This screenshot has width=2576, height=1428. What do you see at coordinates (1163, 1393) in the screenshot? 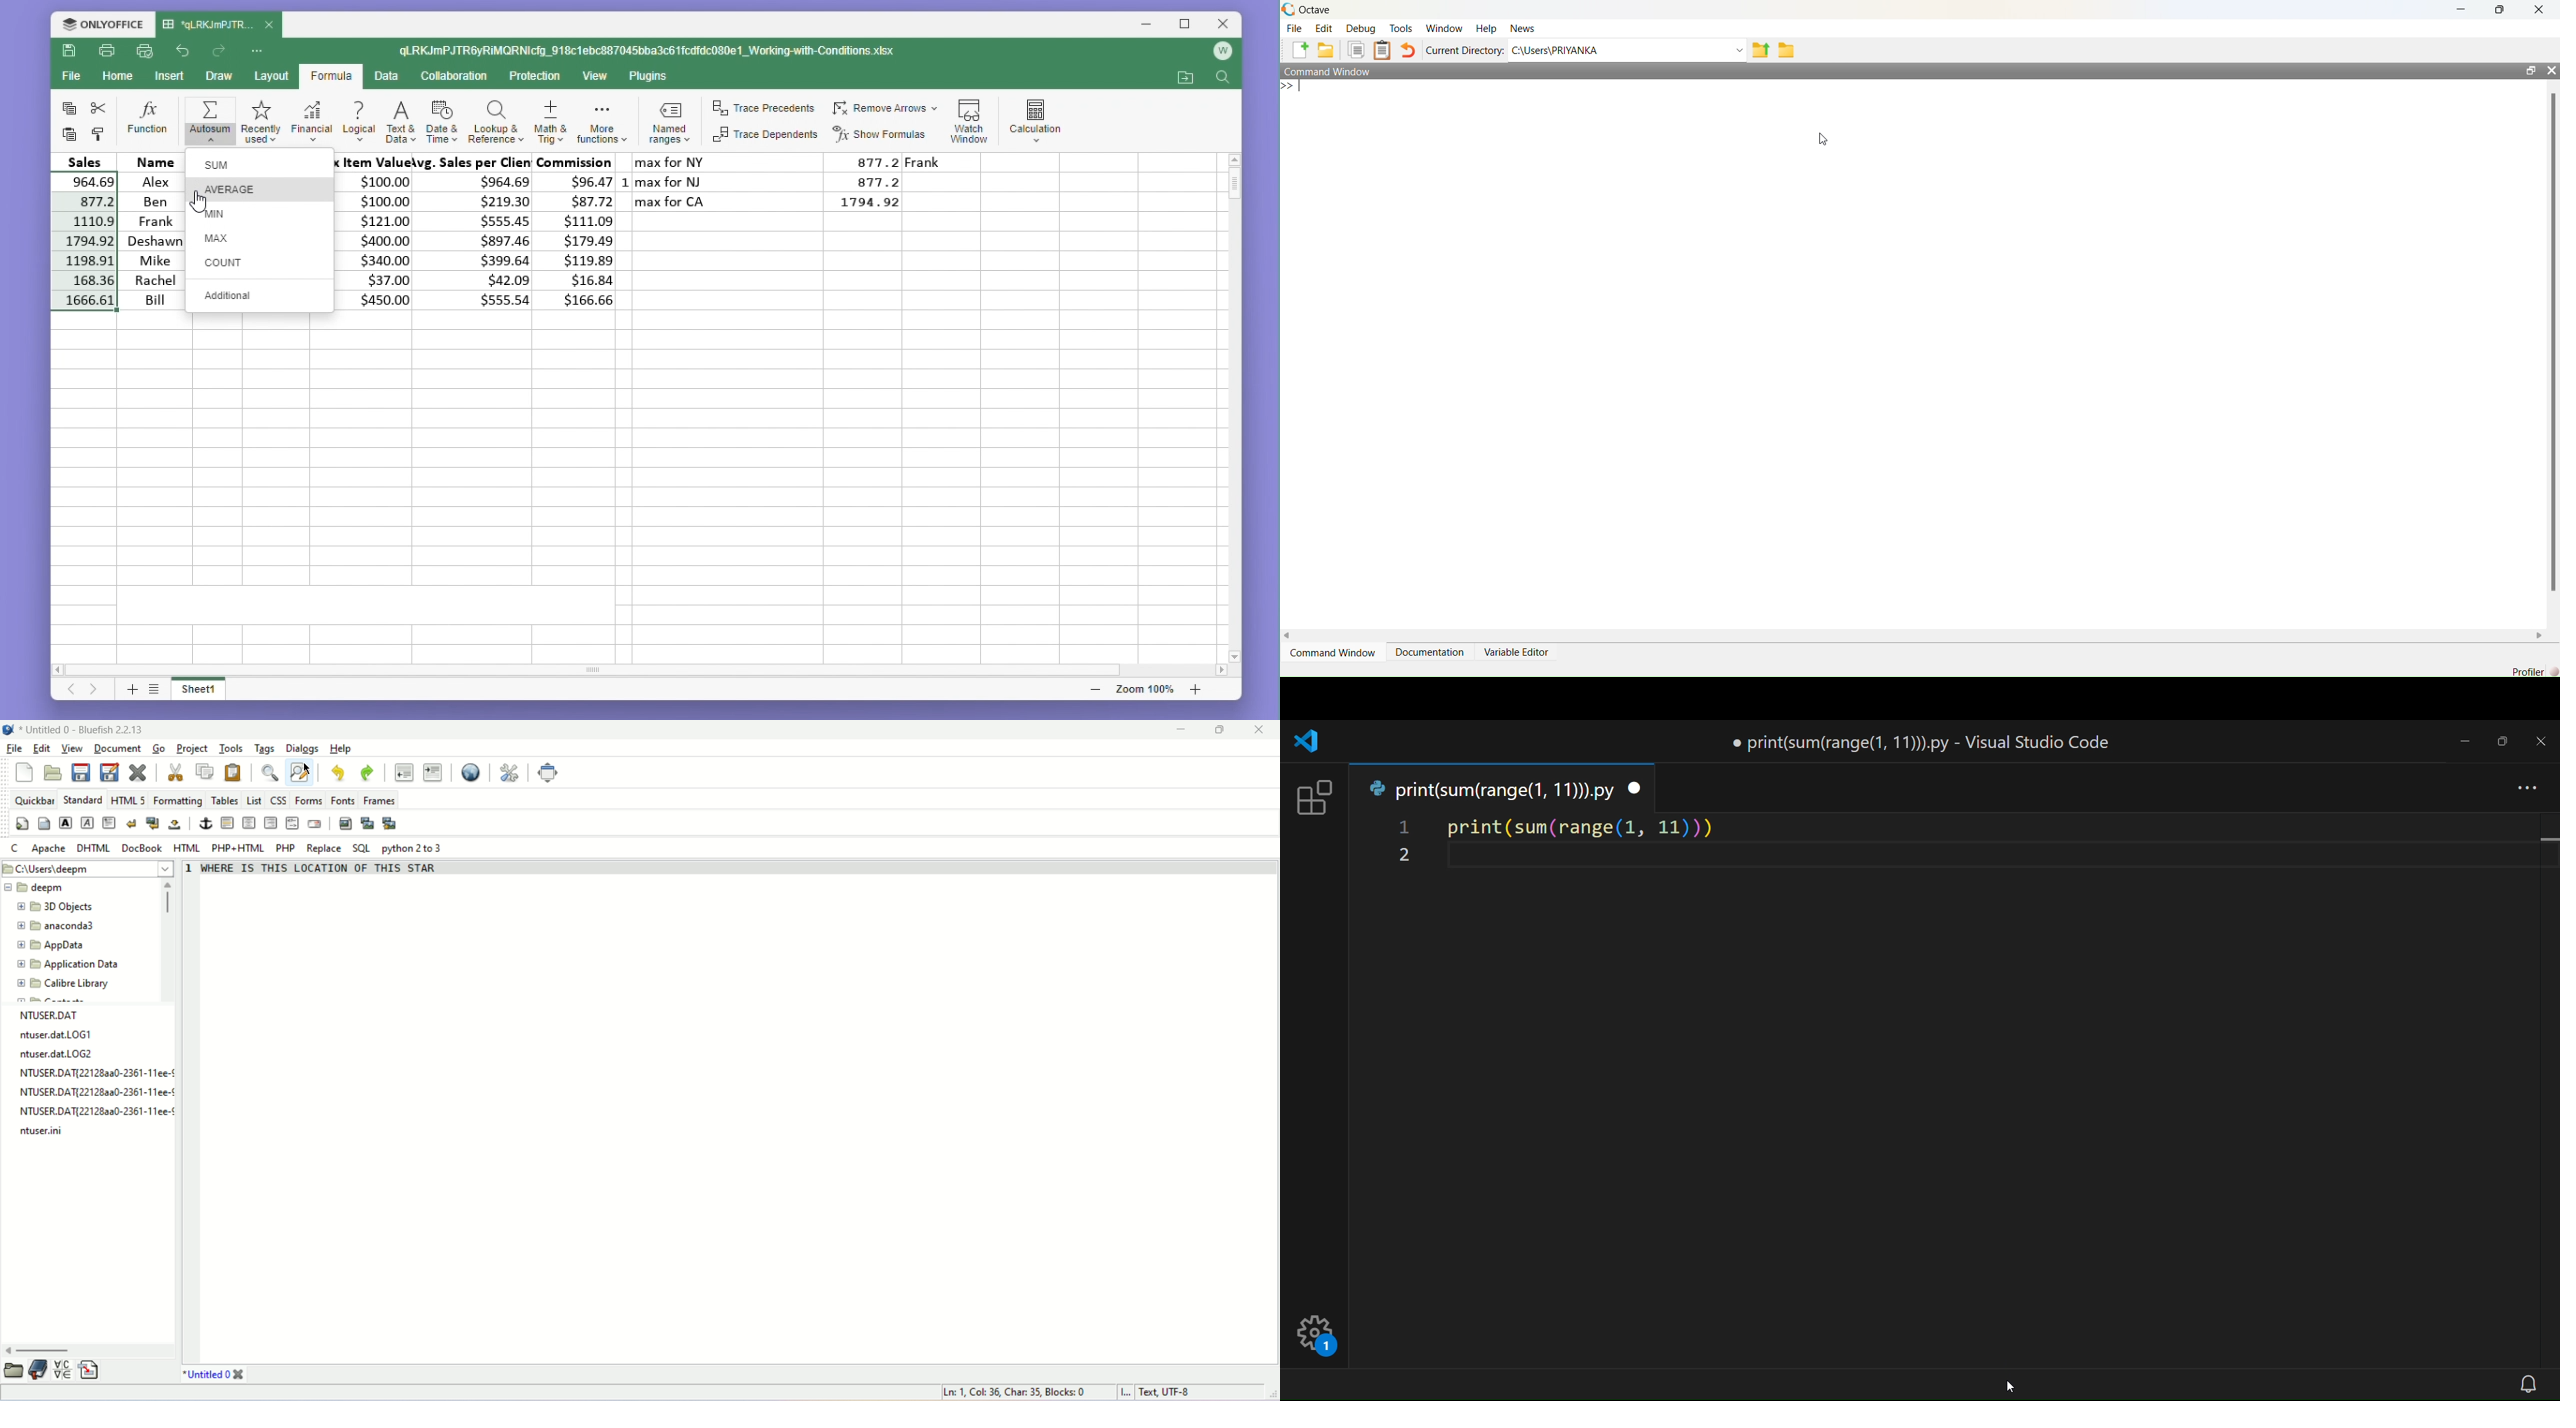
I see `character encoding` at bounding box center [1163, 1393].